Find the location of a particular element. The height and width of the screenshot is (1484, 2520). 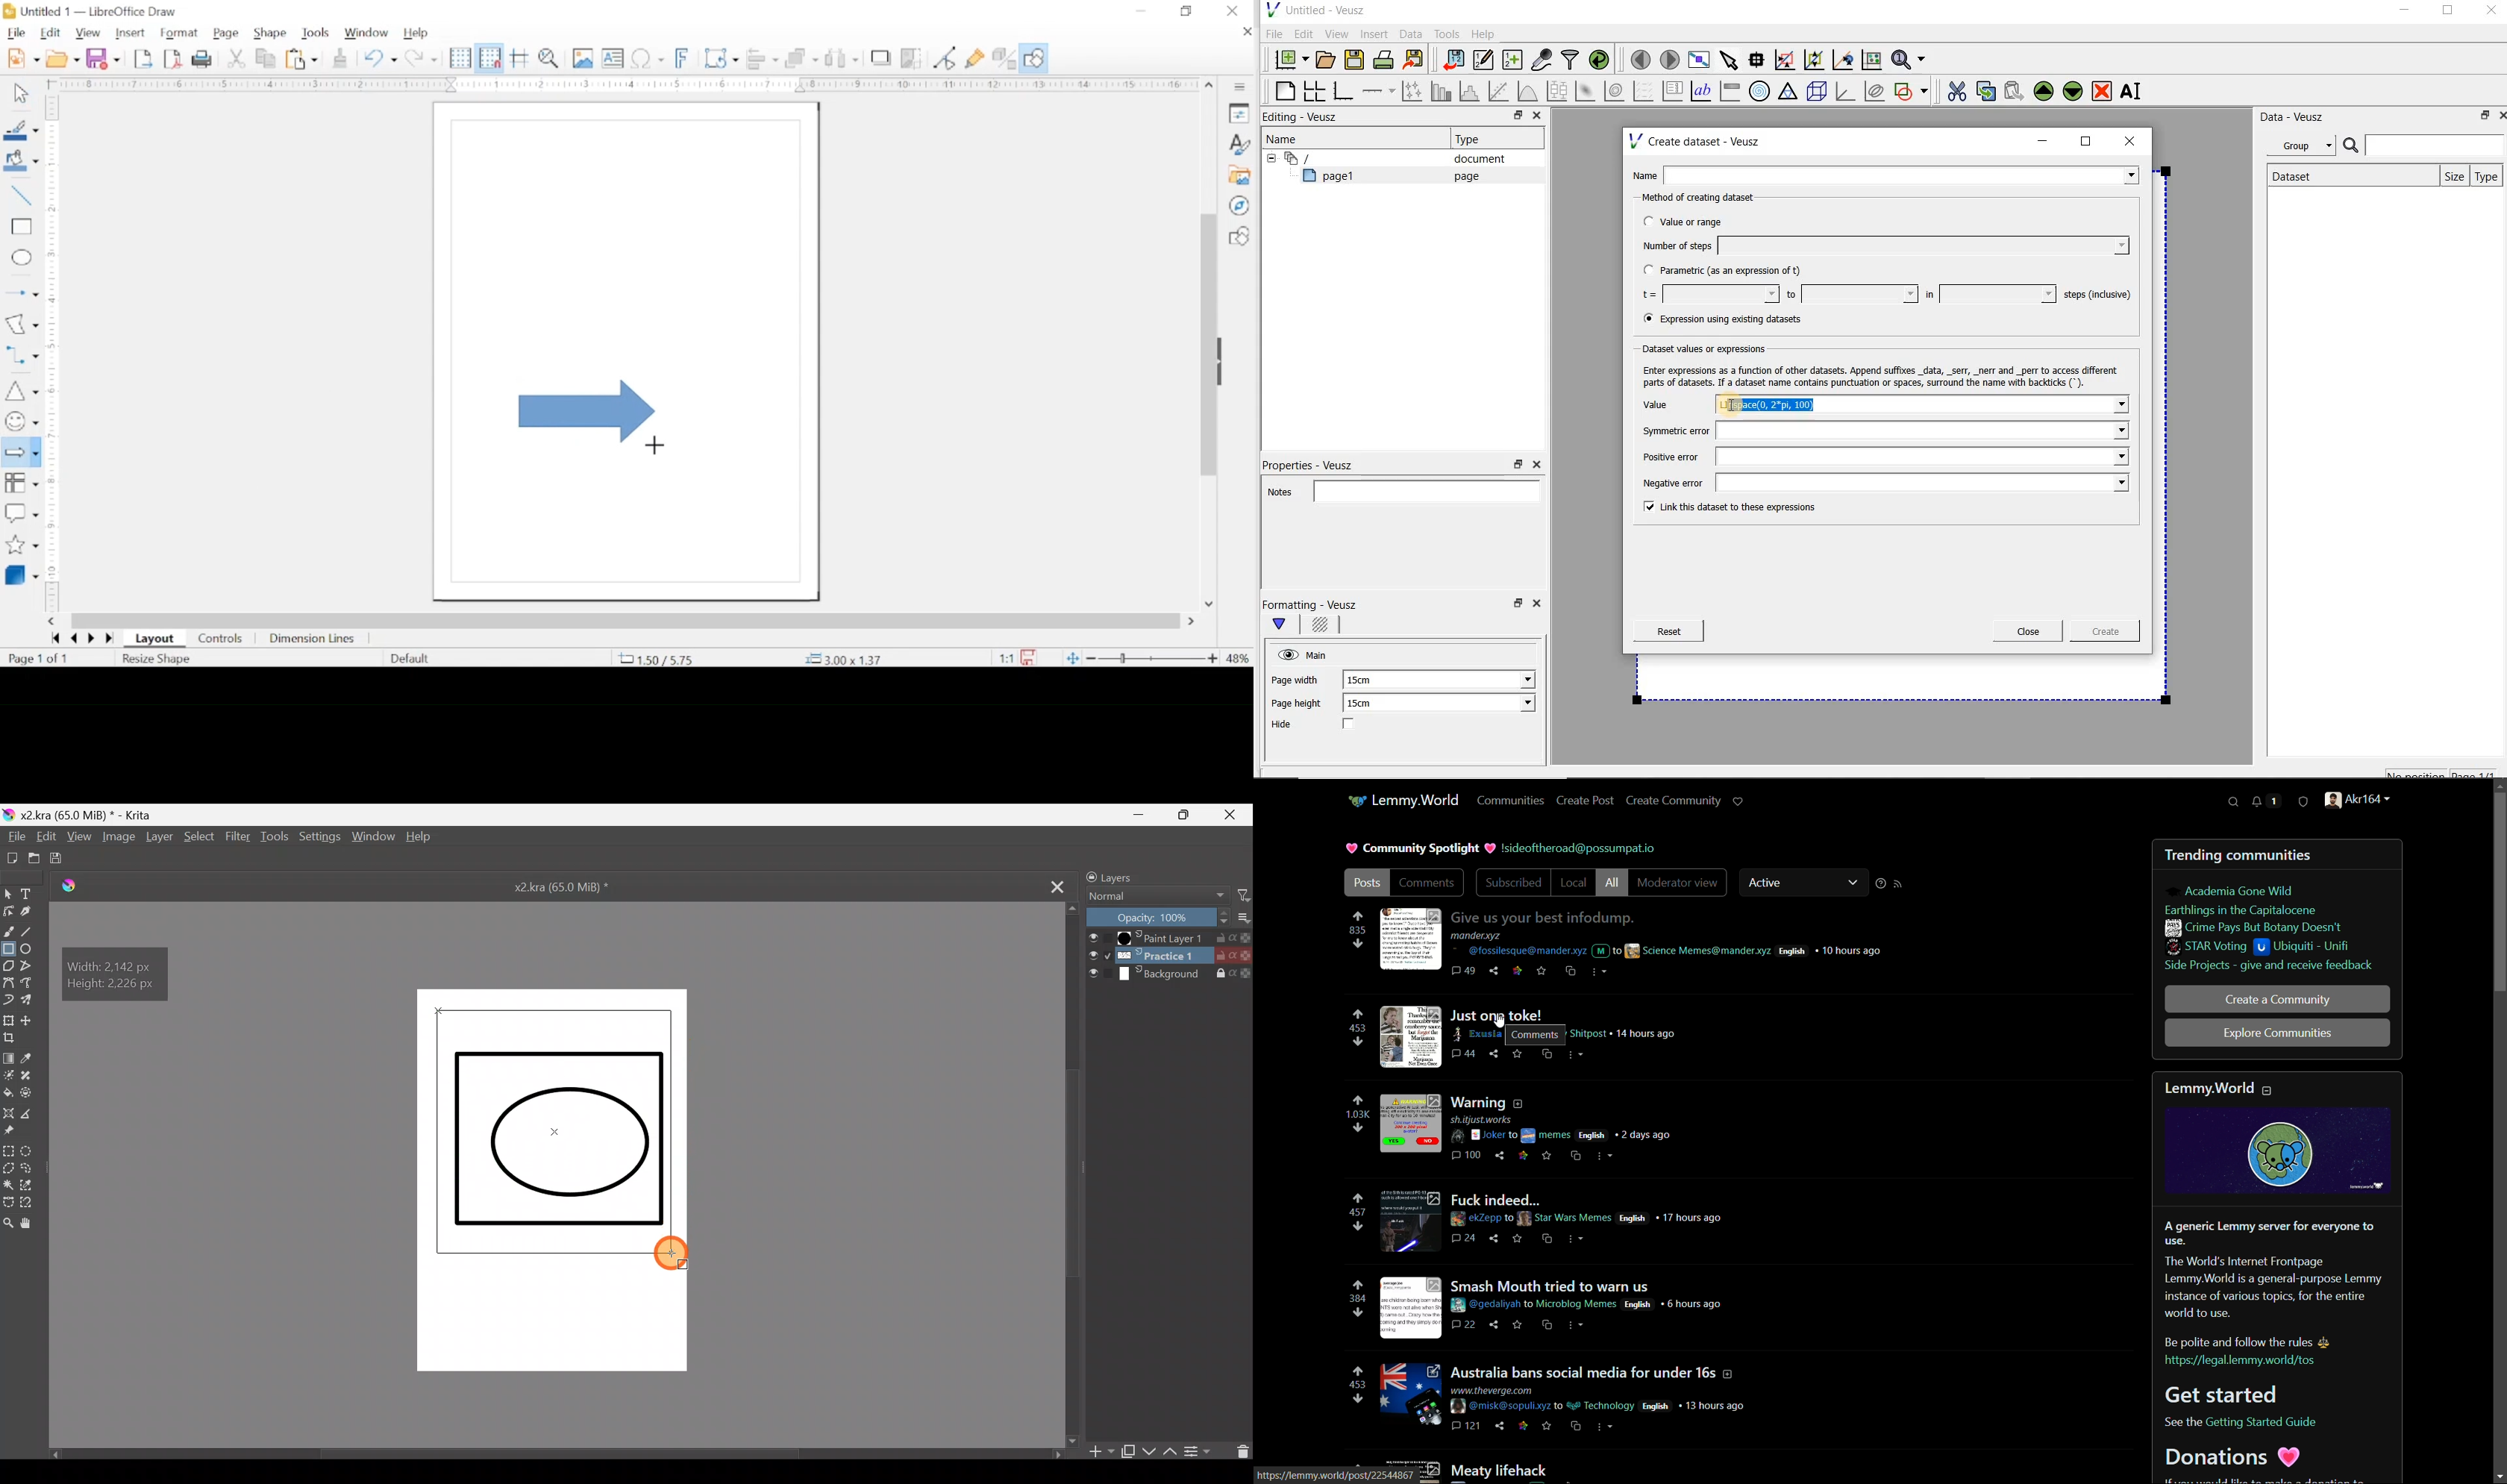

fit to current. window is located at coordinates (1071, 657).